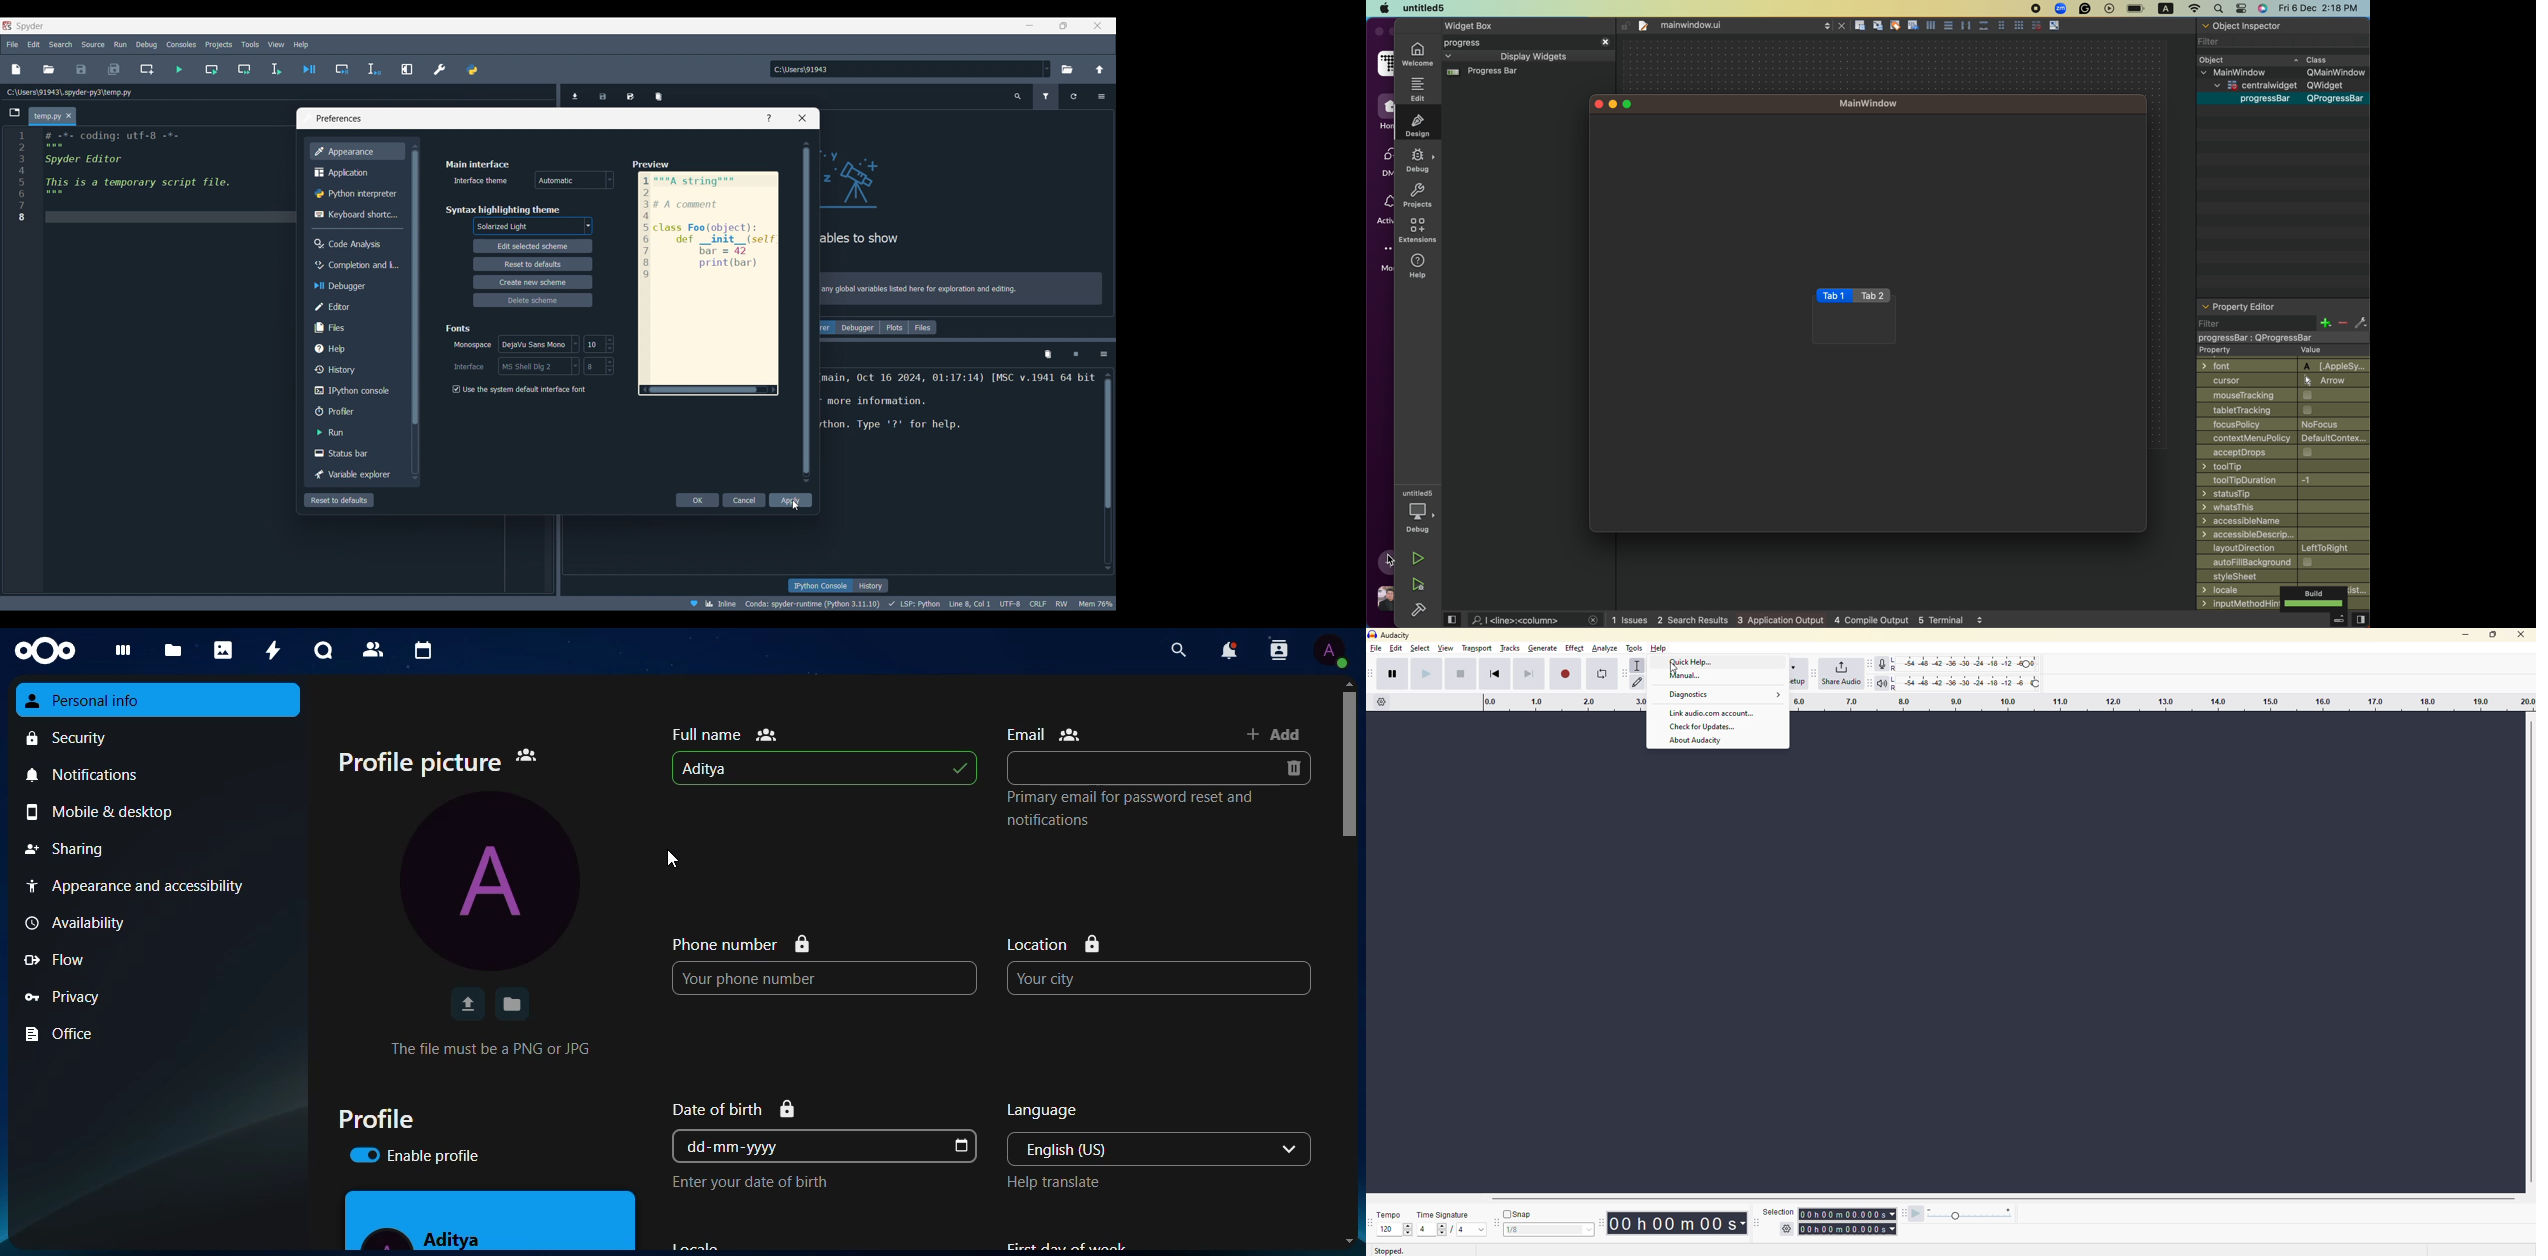 This screenshot has width=2548, height=1260. What do you see at coordinates (70, 92) in the screenshot?
I see `File path` at bounding box center [70, 92].